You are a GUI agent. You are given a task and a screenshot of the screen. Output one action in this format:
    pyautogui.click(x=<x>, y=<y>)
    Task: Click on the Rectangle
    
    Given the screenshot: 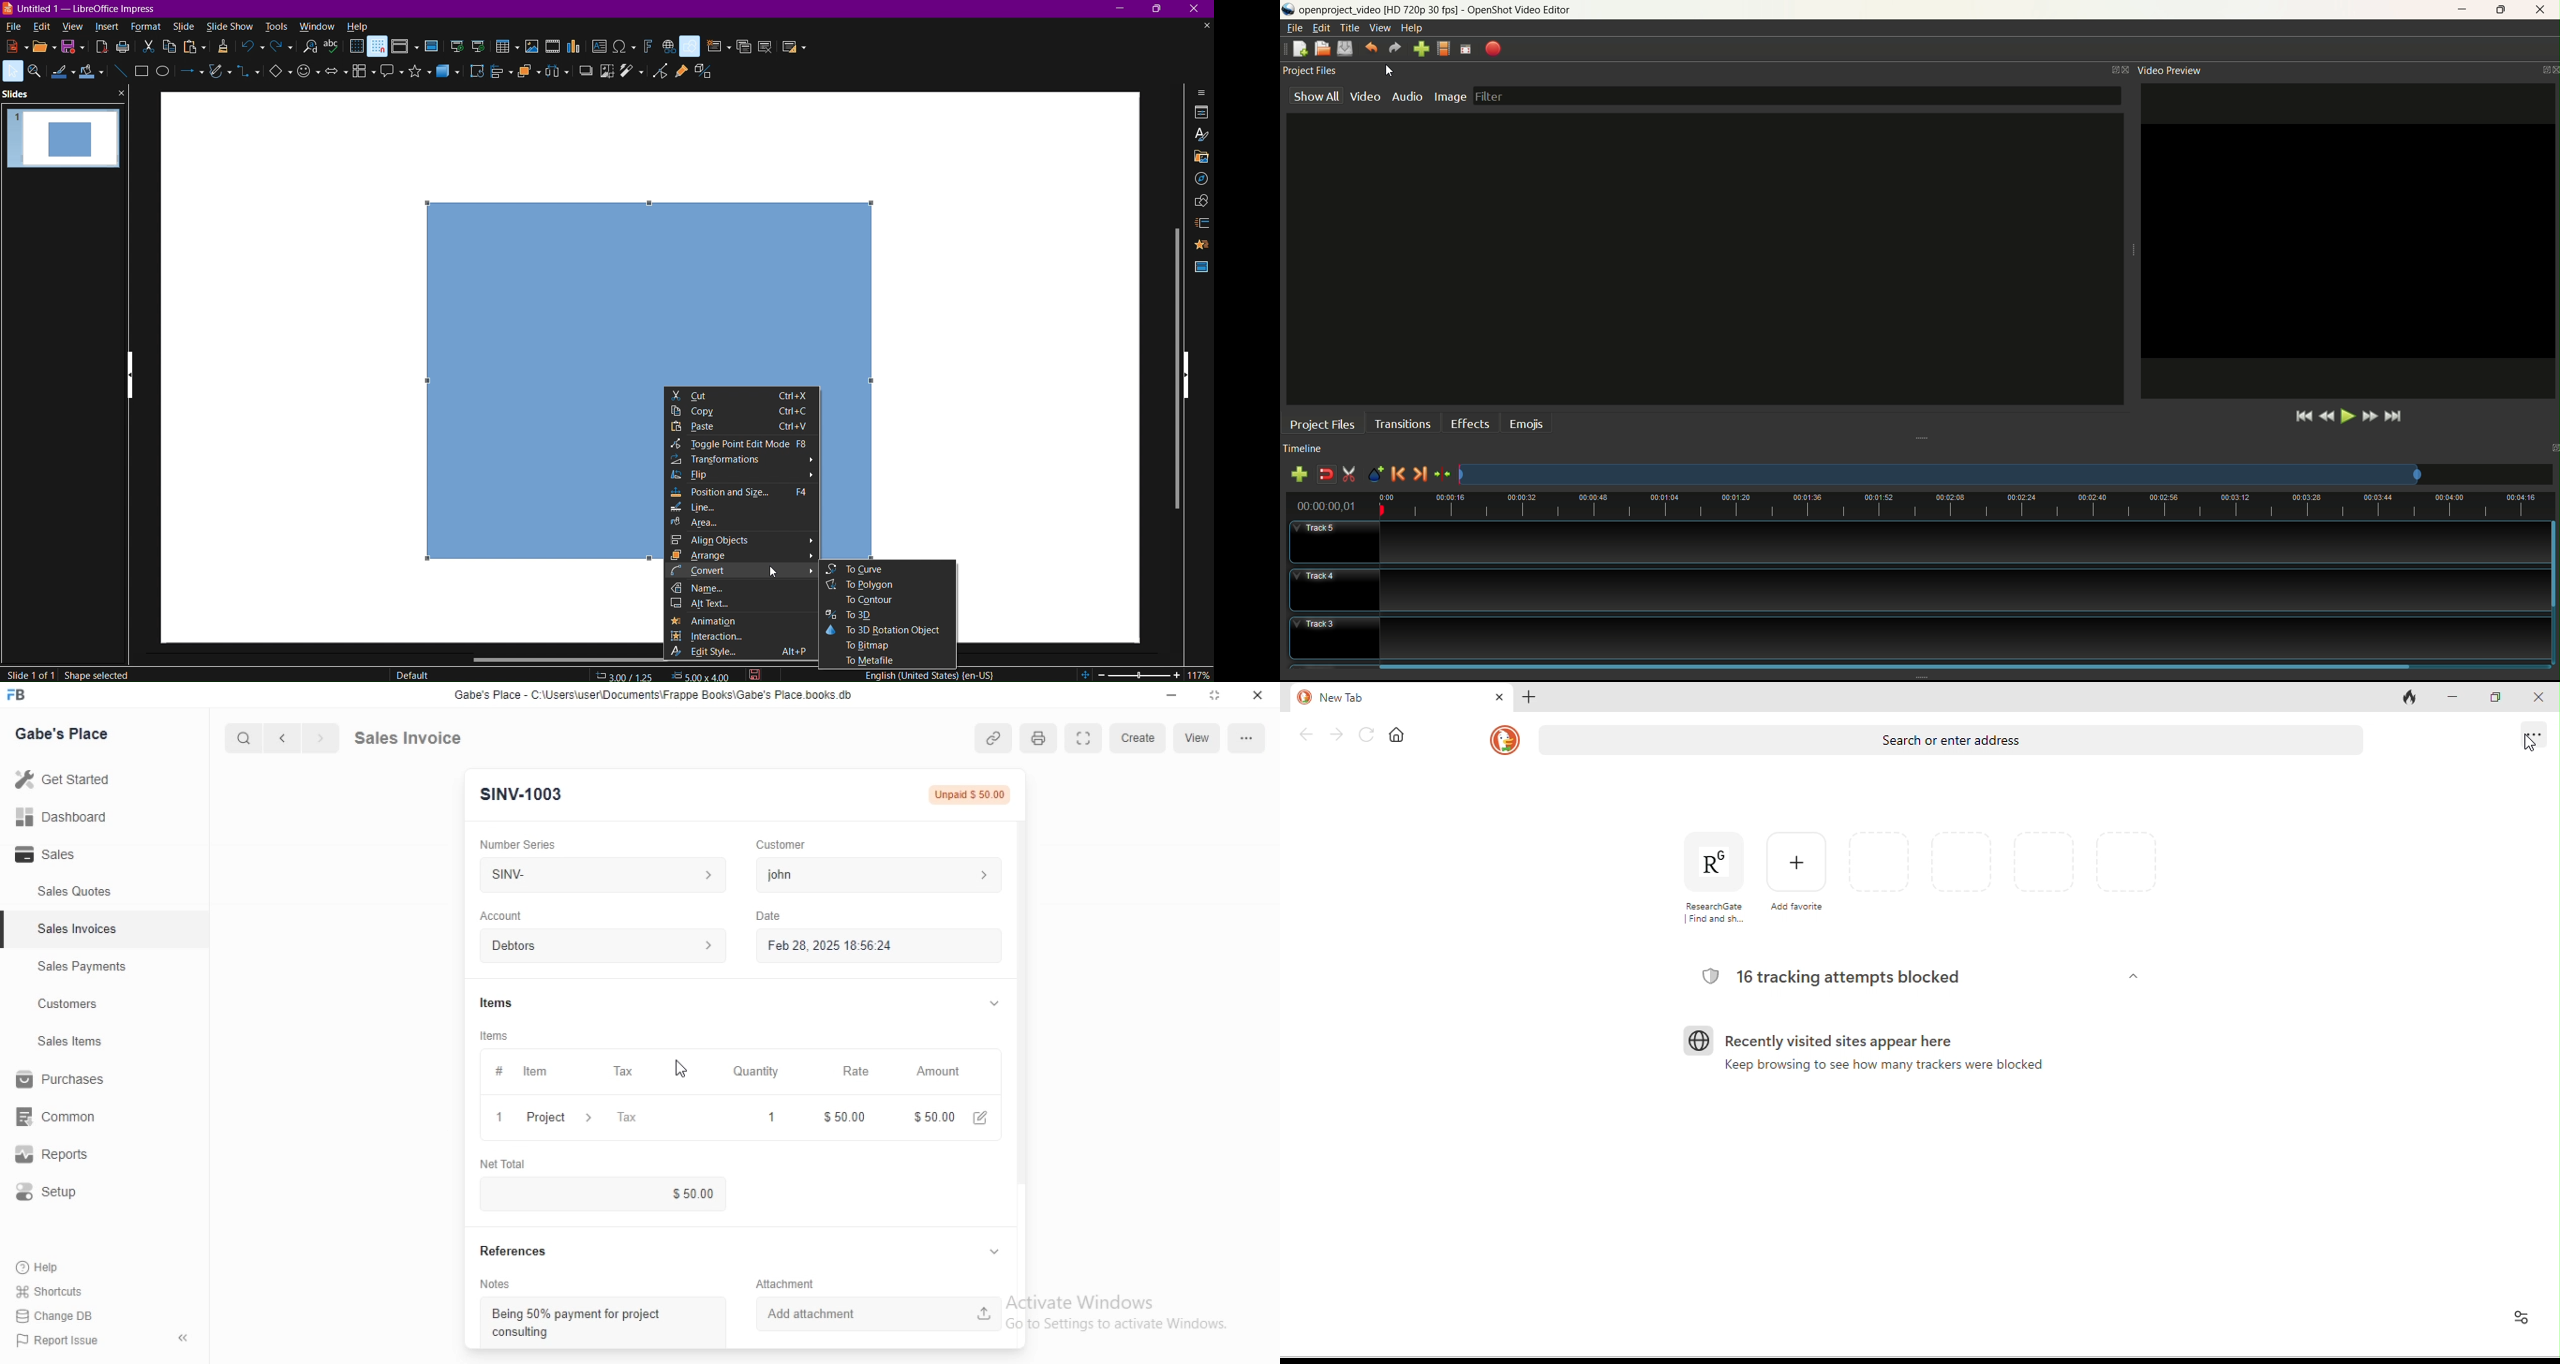 What is the action you would take?
    pyautogui.click(x=142, y=72)
    